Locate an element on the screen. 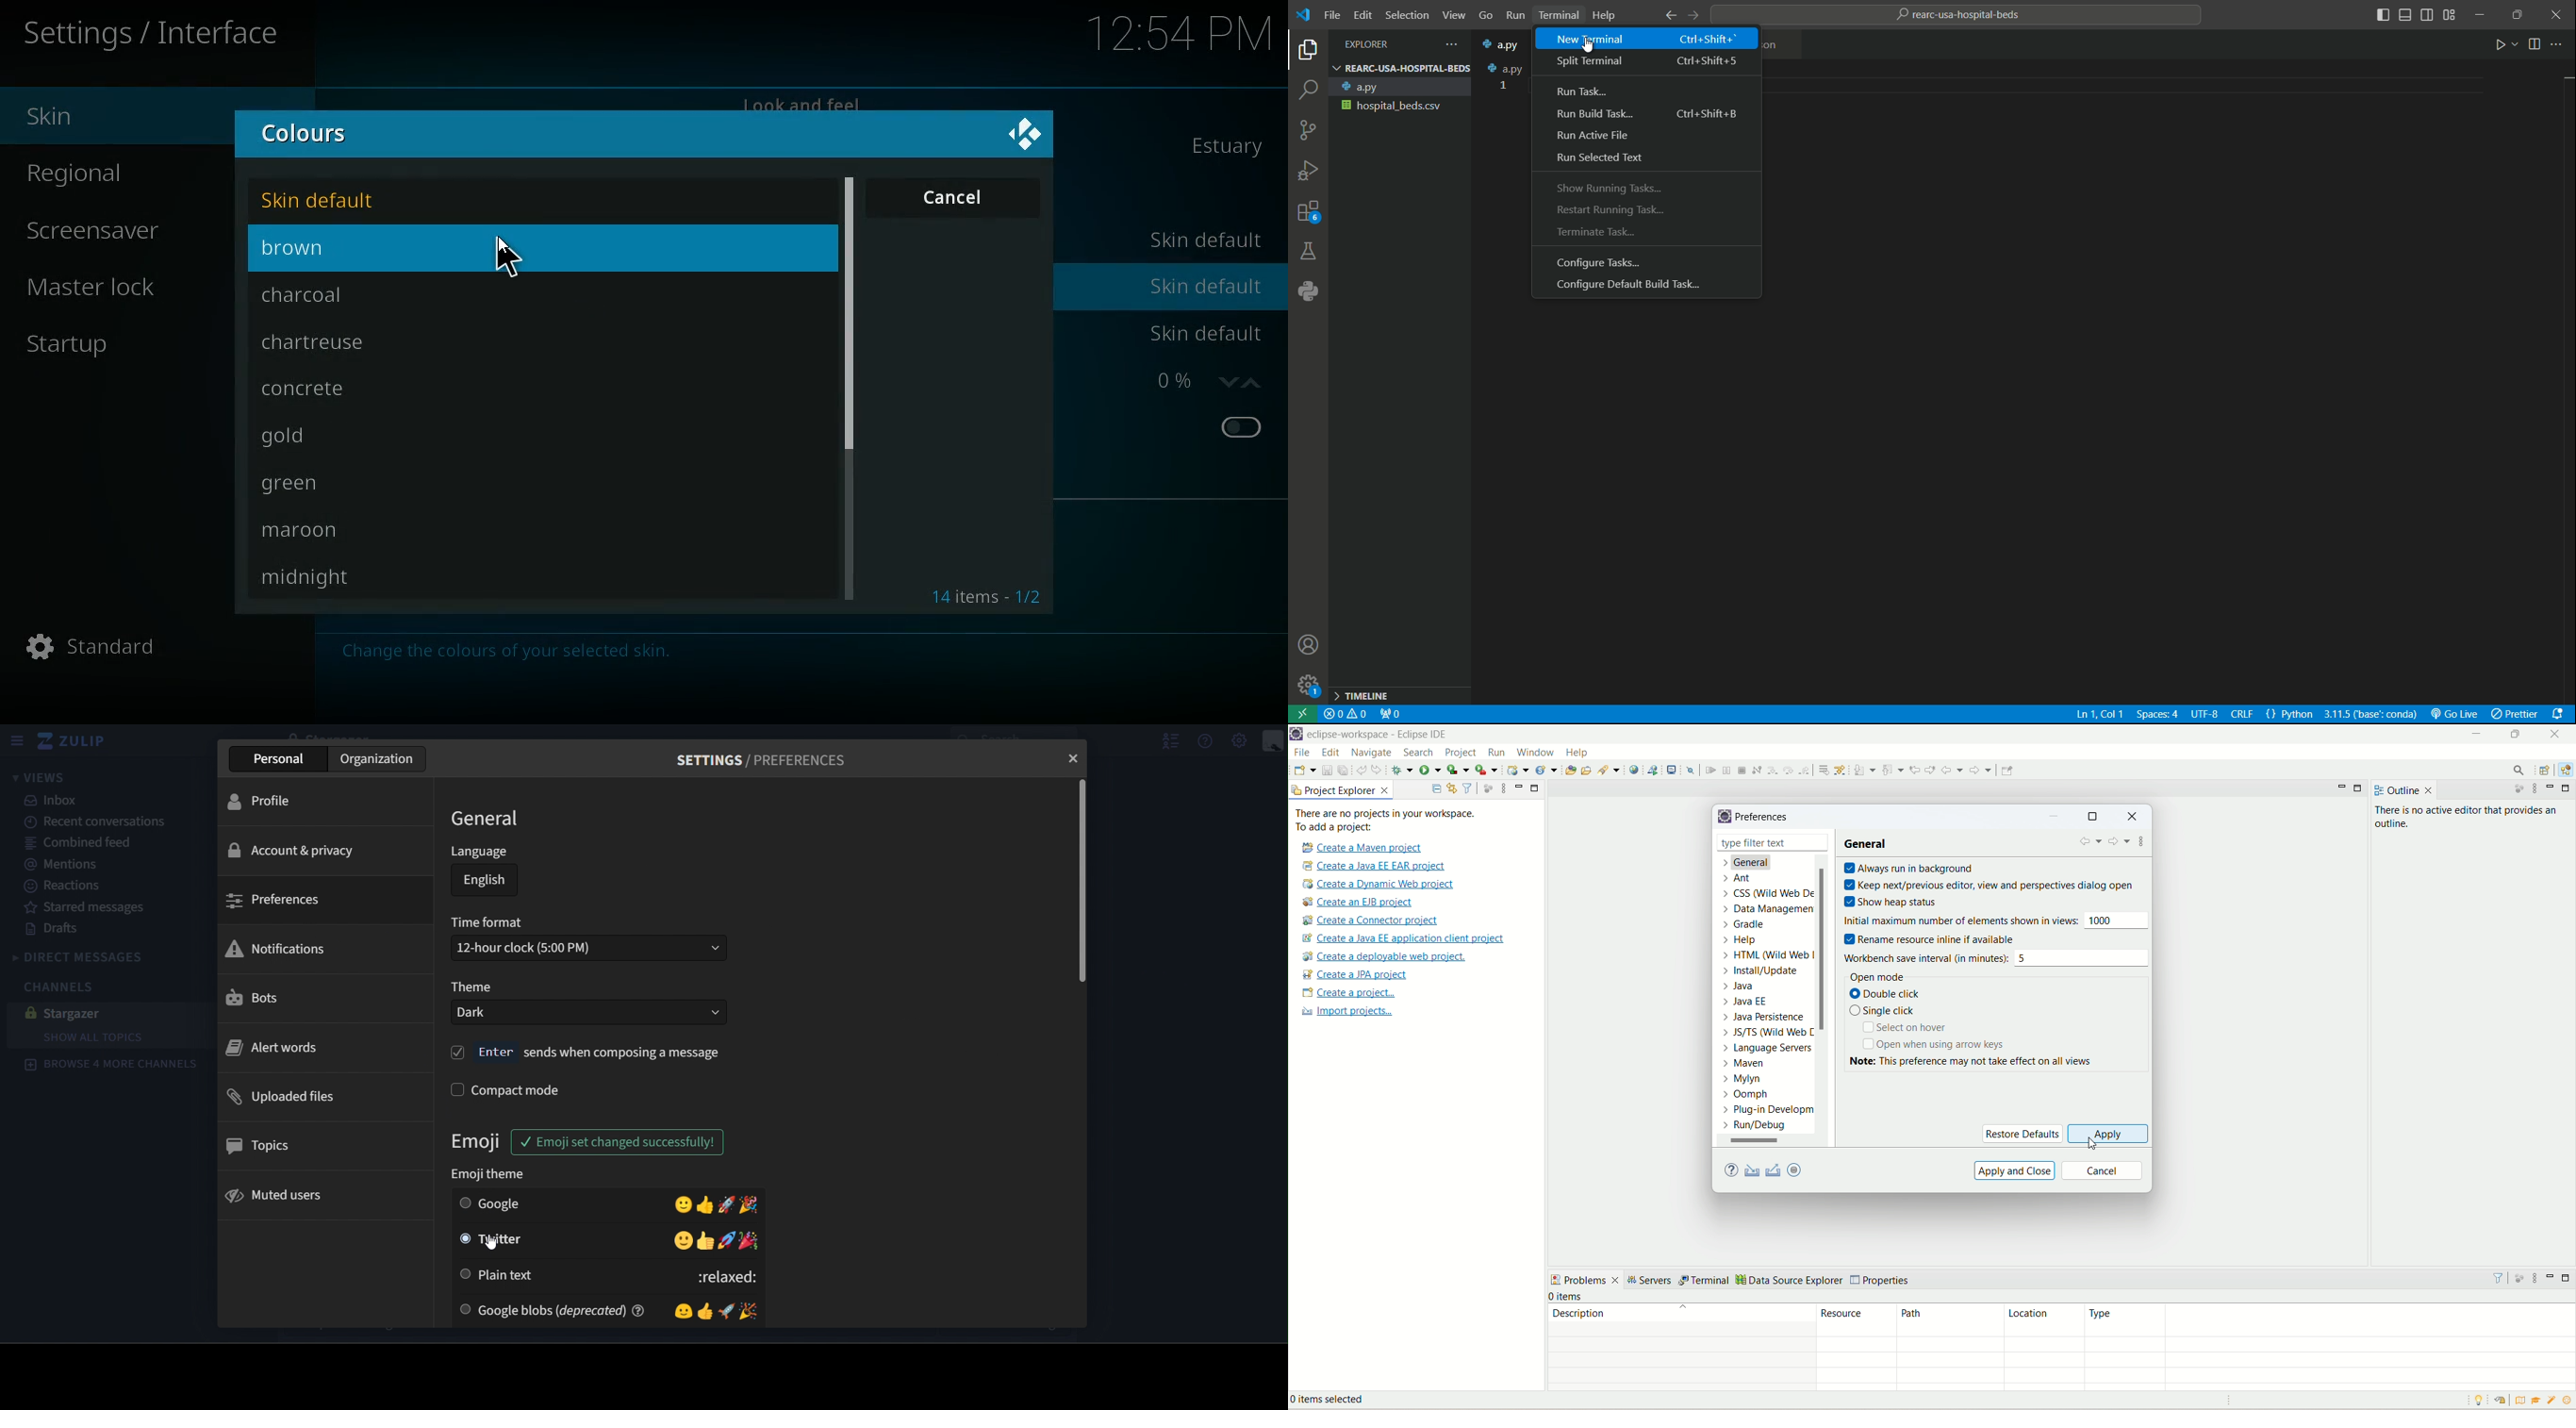 This screenshot has height=1428, width=2576. select encoding is located at coordinates (2206, 716).